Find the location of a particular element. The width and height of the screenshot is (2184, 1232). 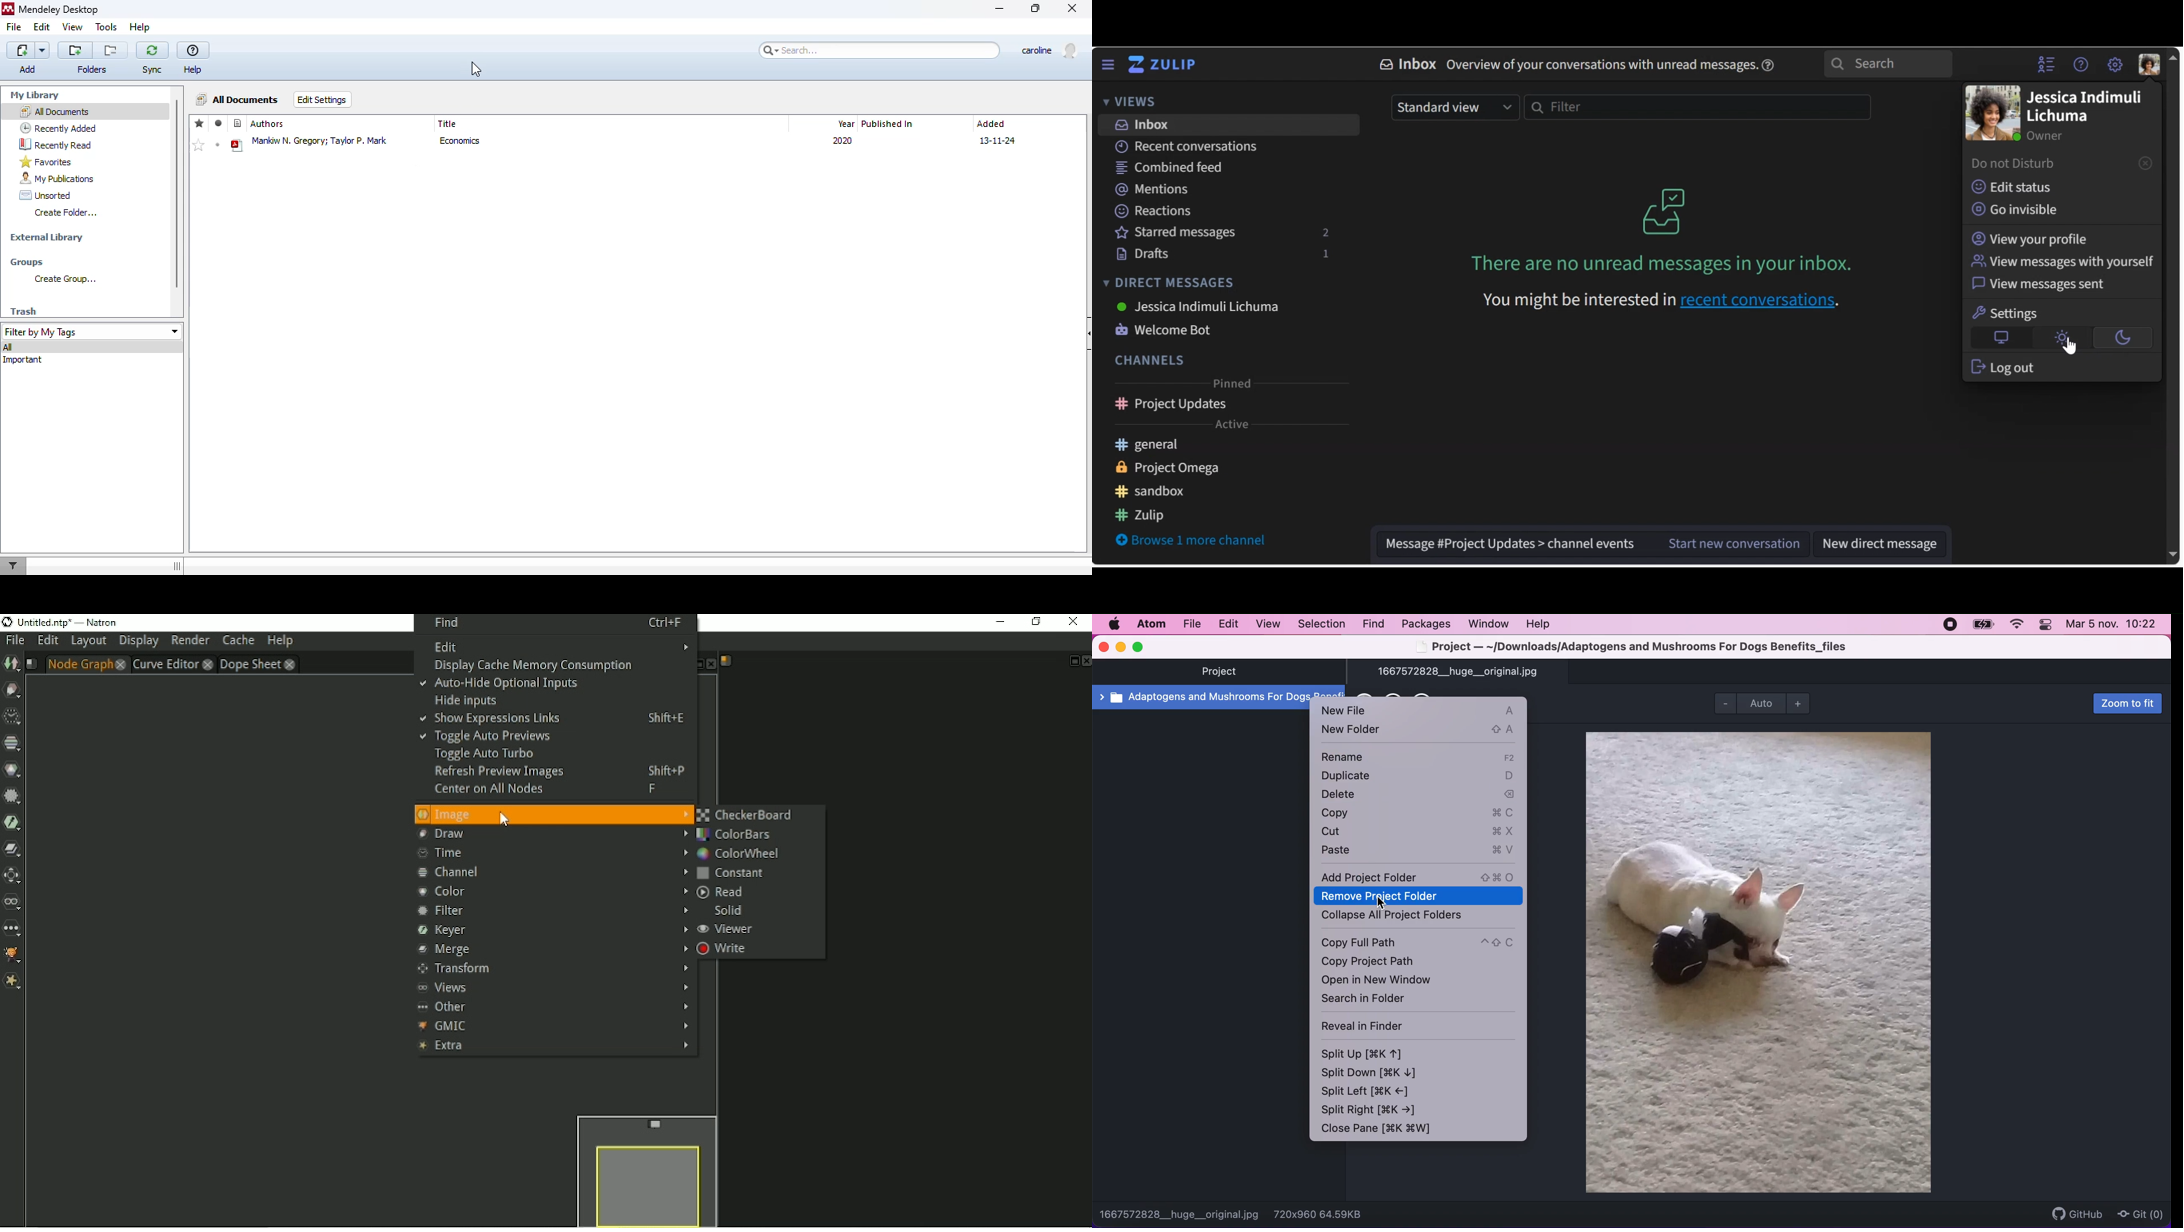

Combined Feed is located at coordinates (1169, 169).